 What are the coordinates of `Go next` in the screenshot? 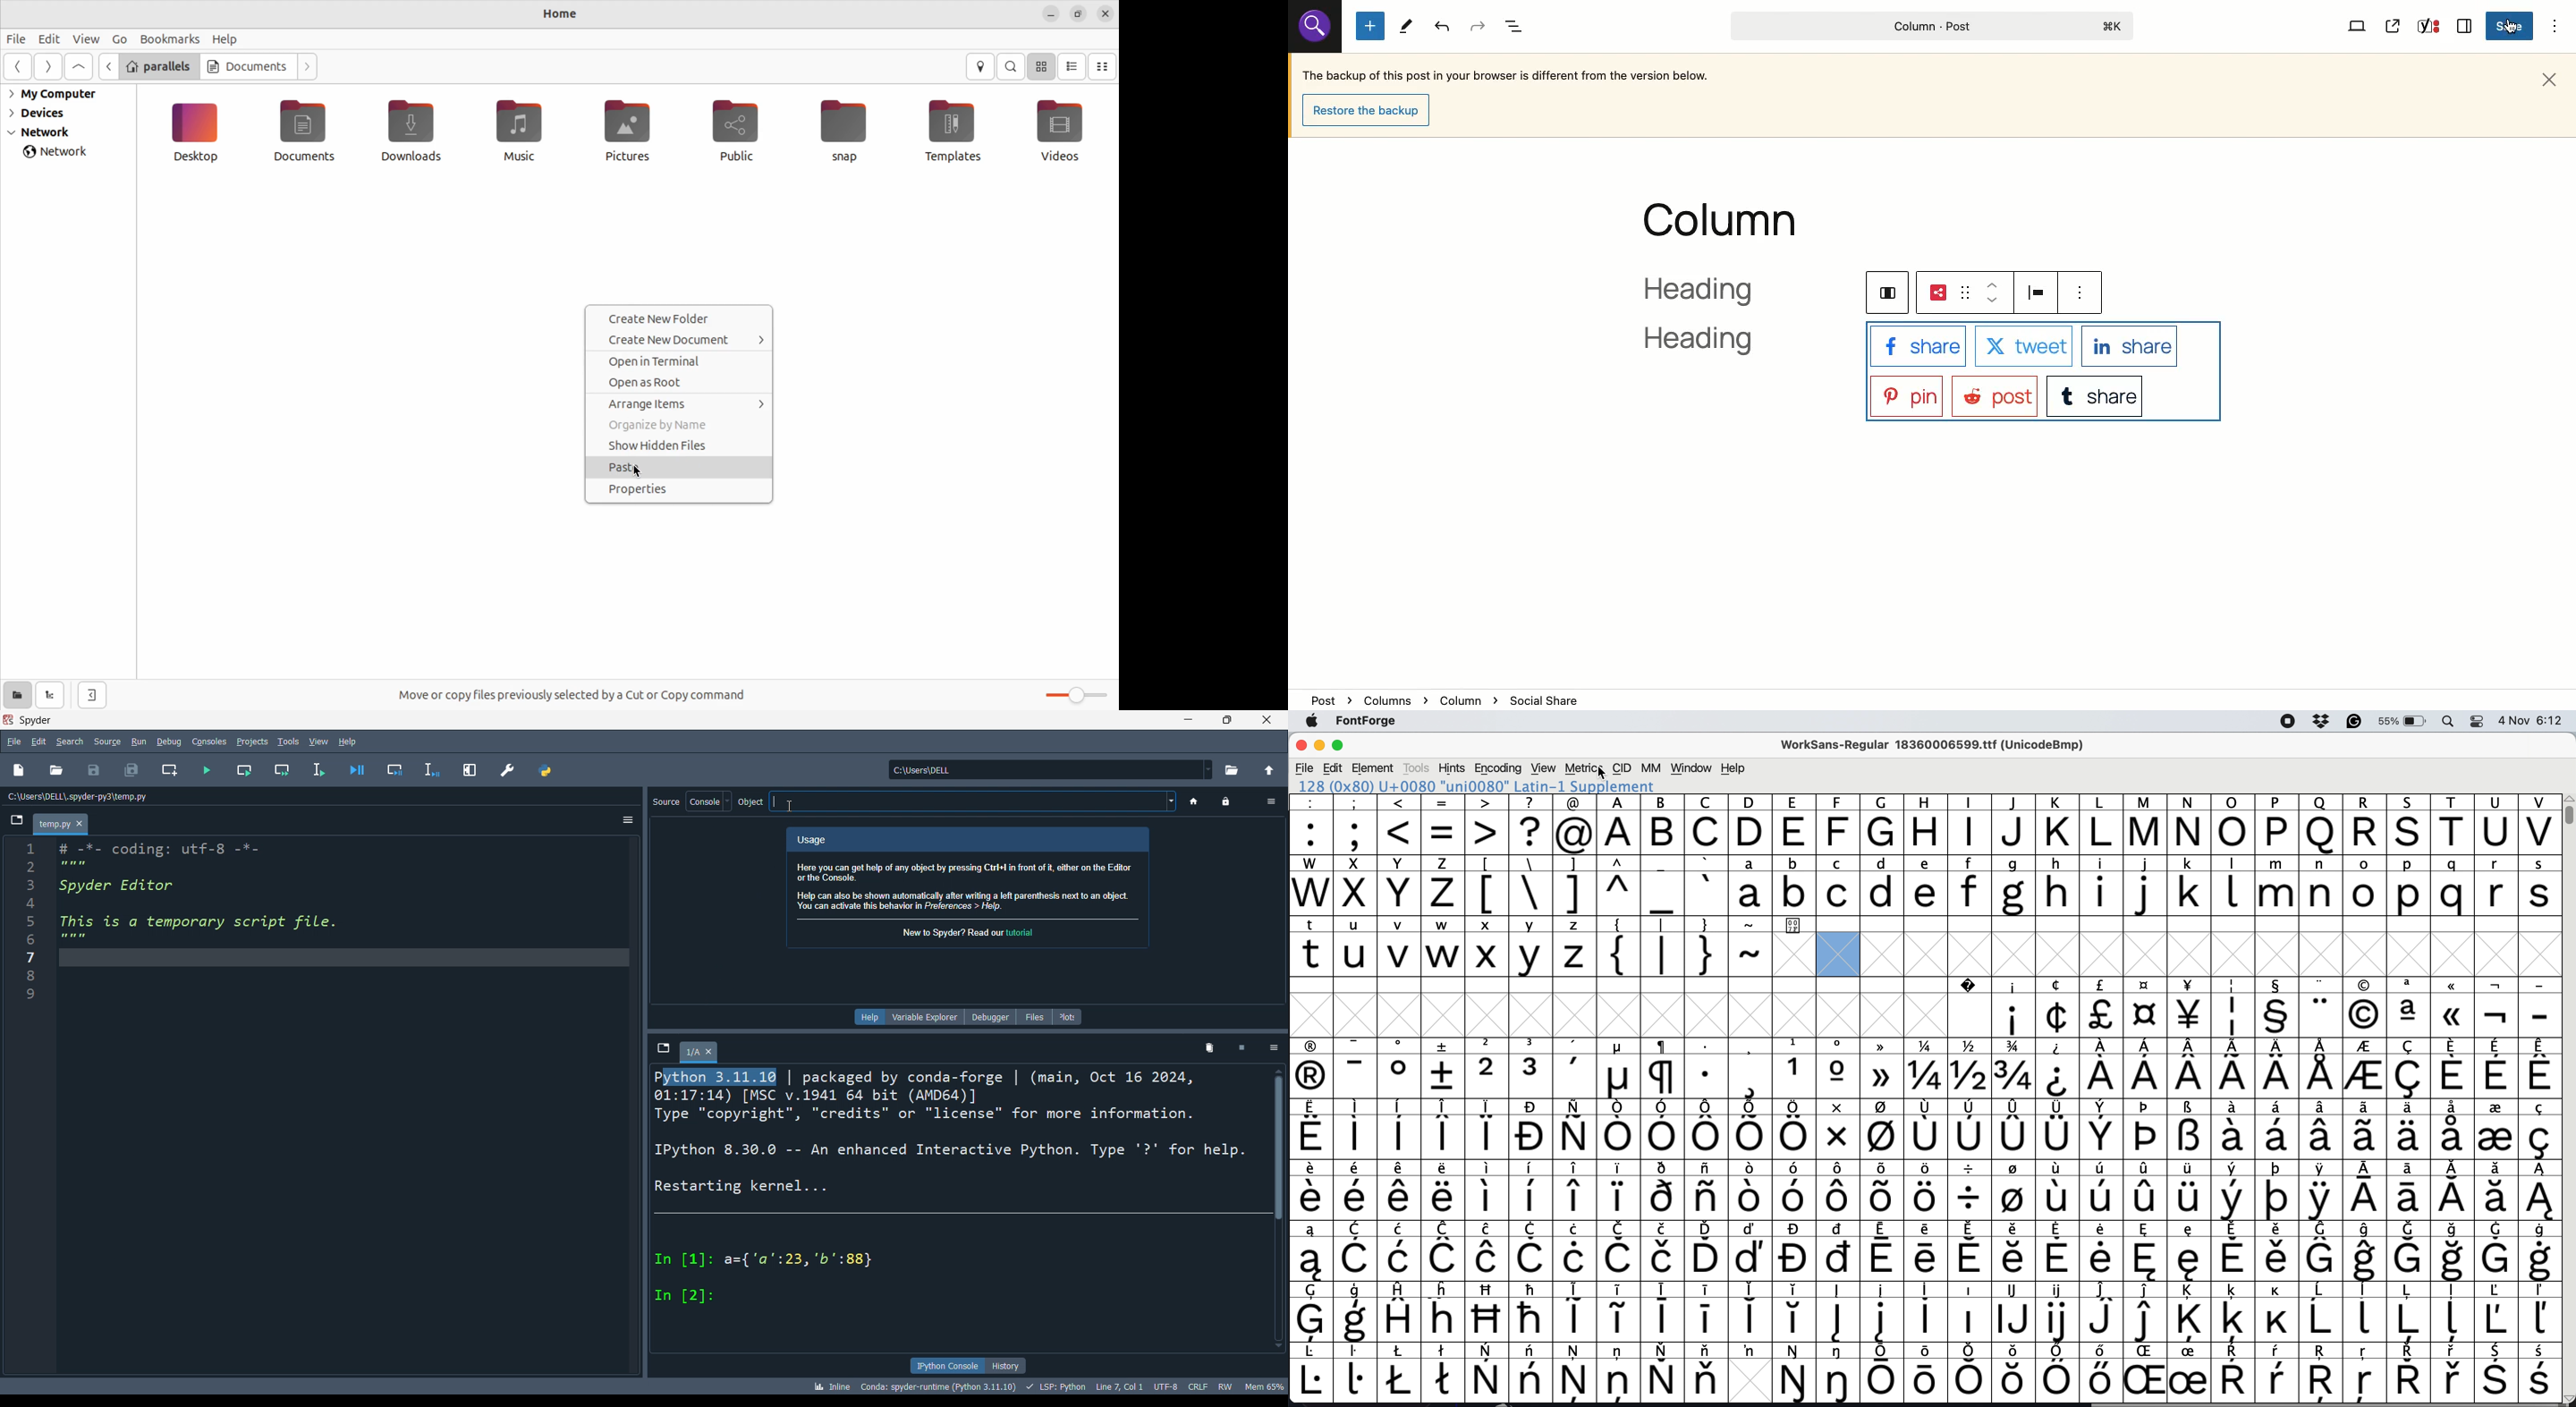 It's located at (309, 65).